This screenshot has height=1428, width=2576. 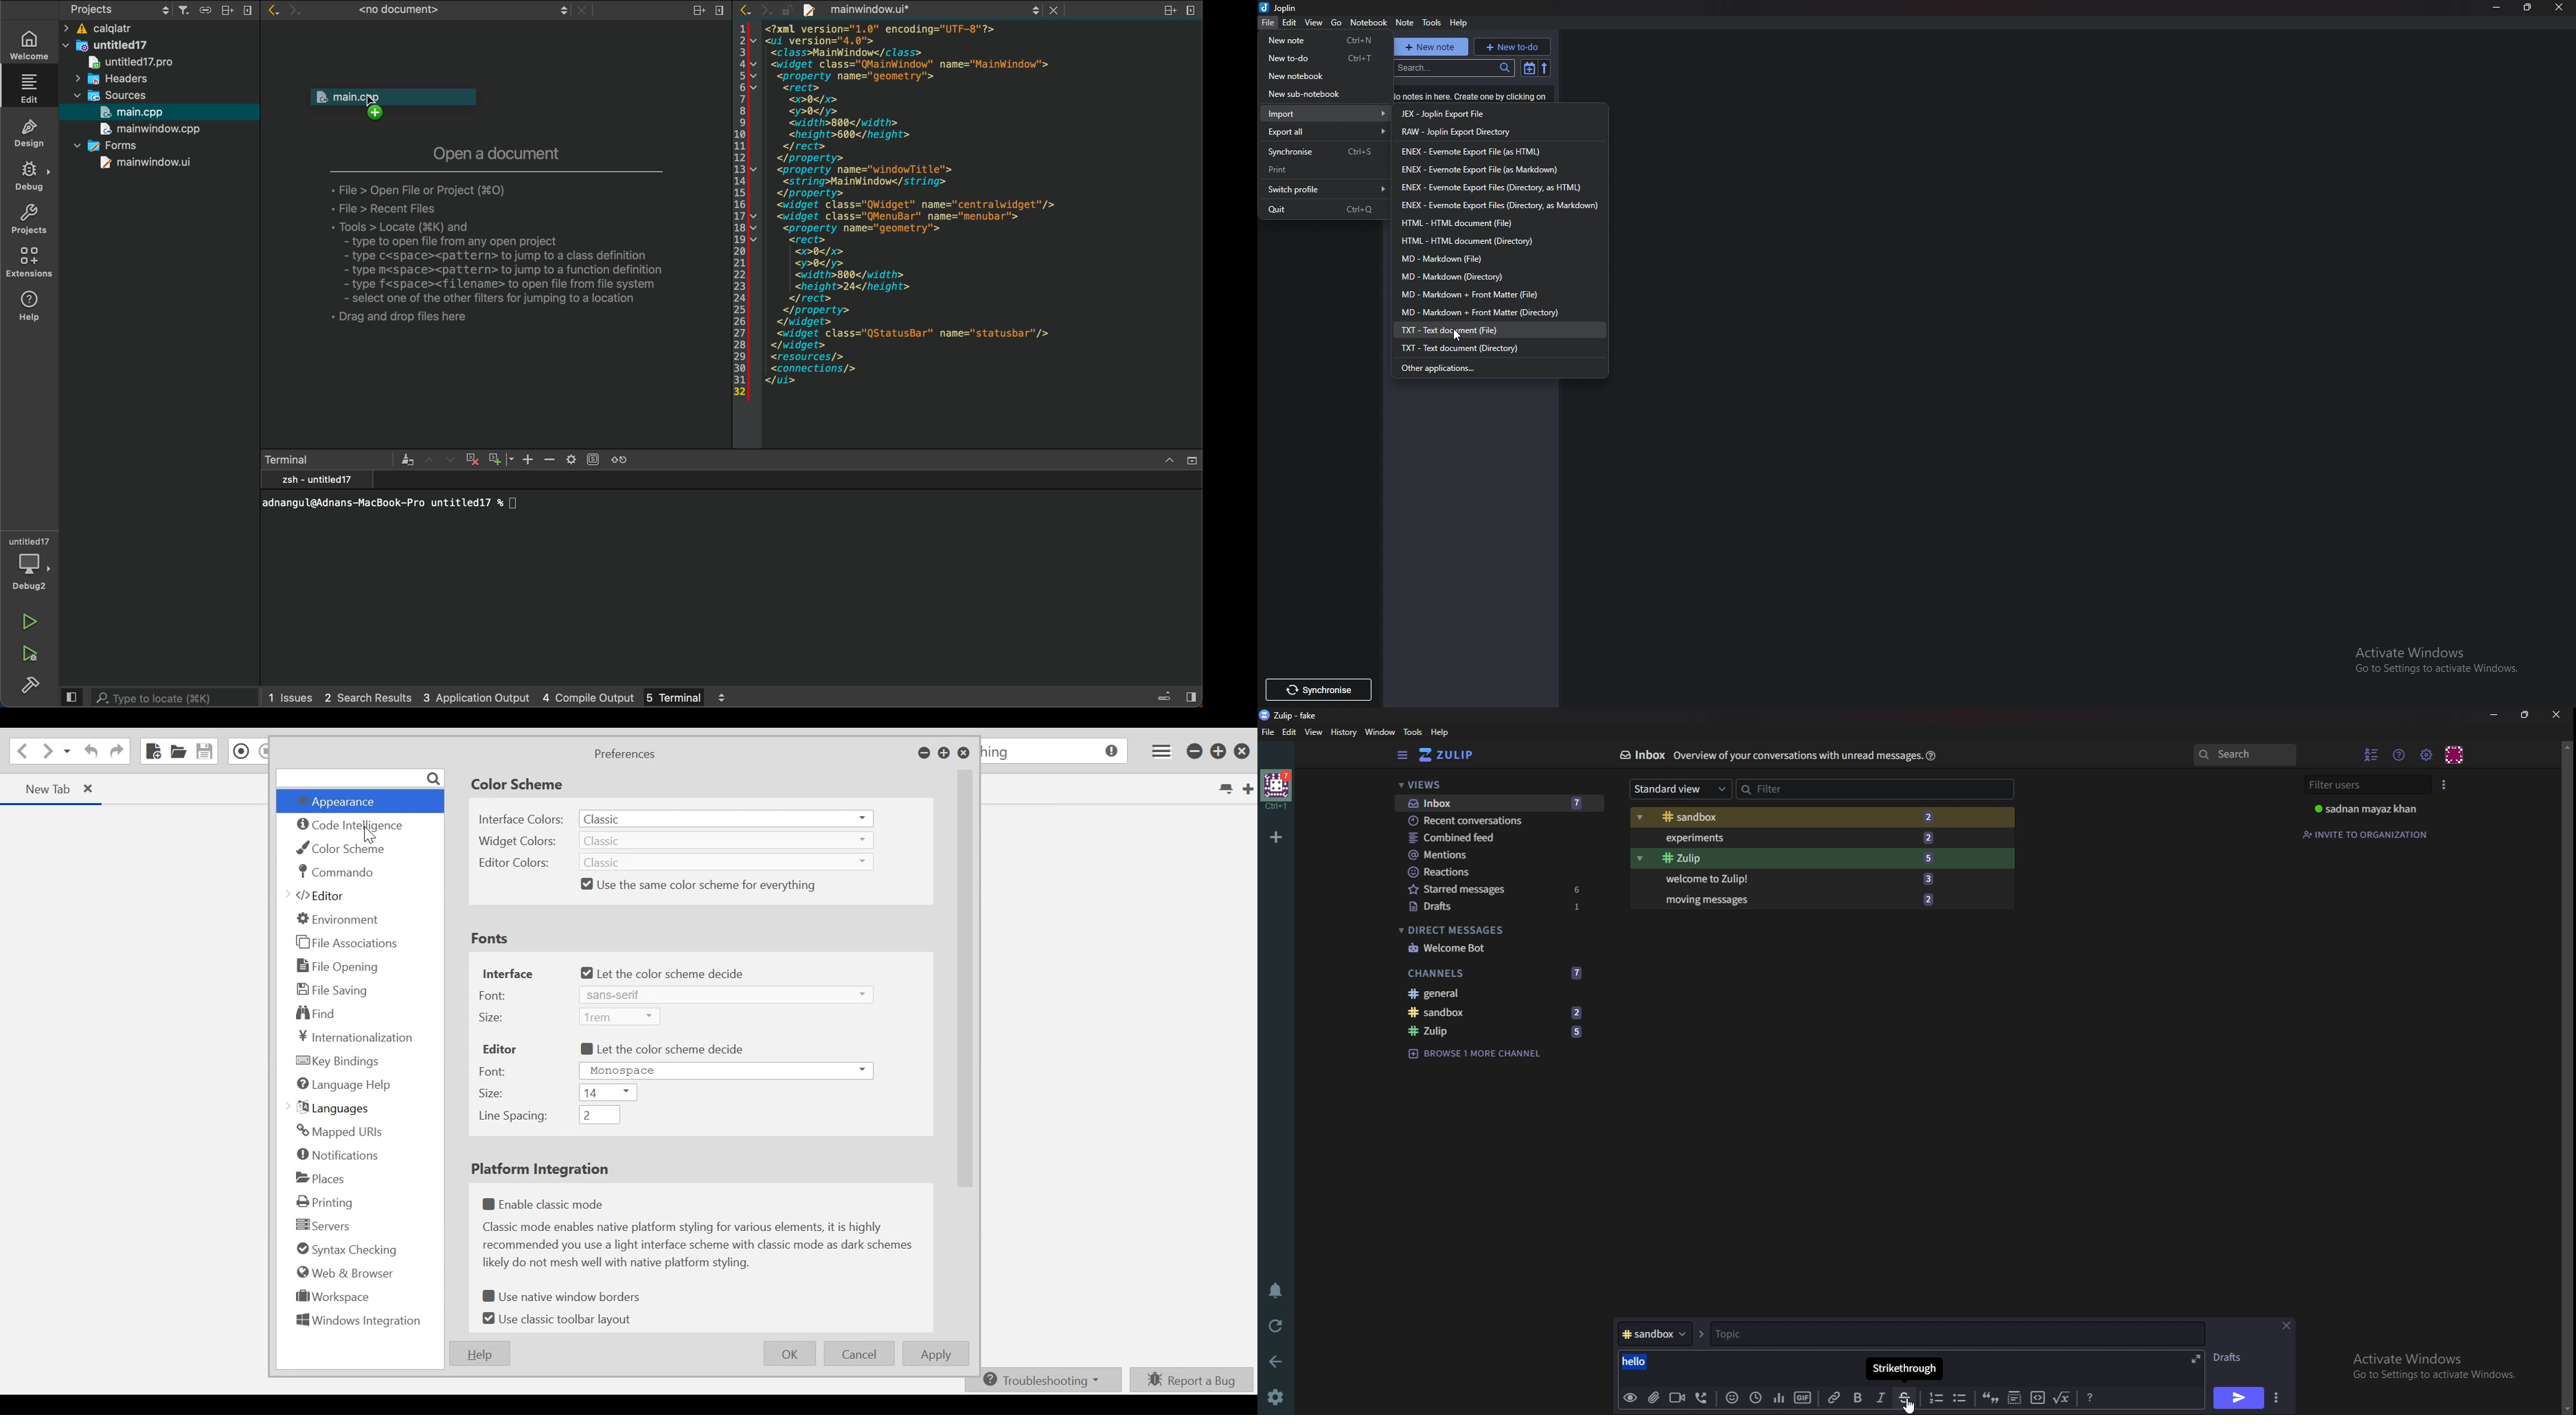 I want to click on joplin, so click(x=1281, y=8).